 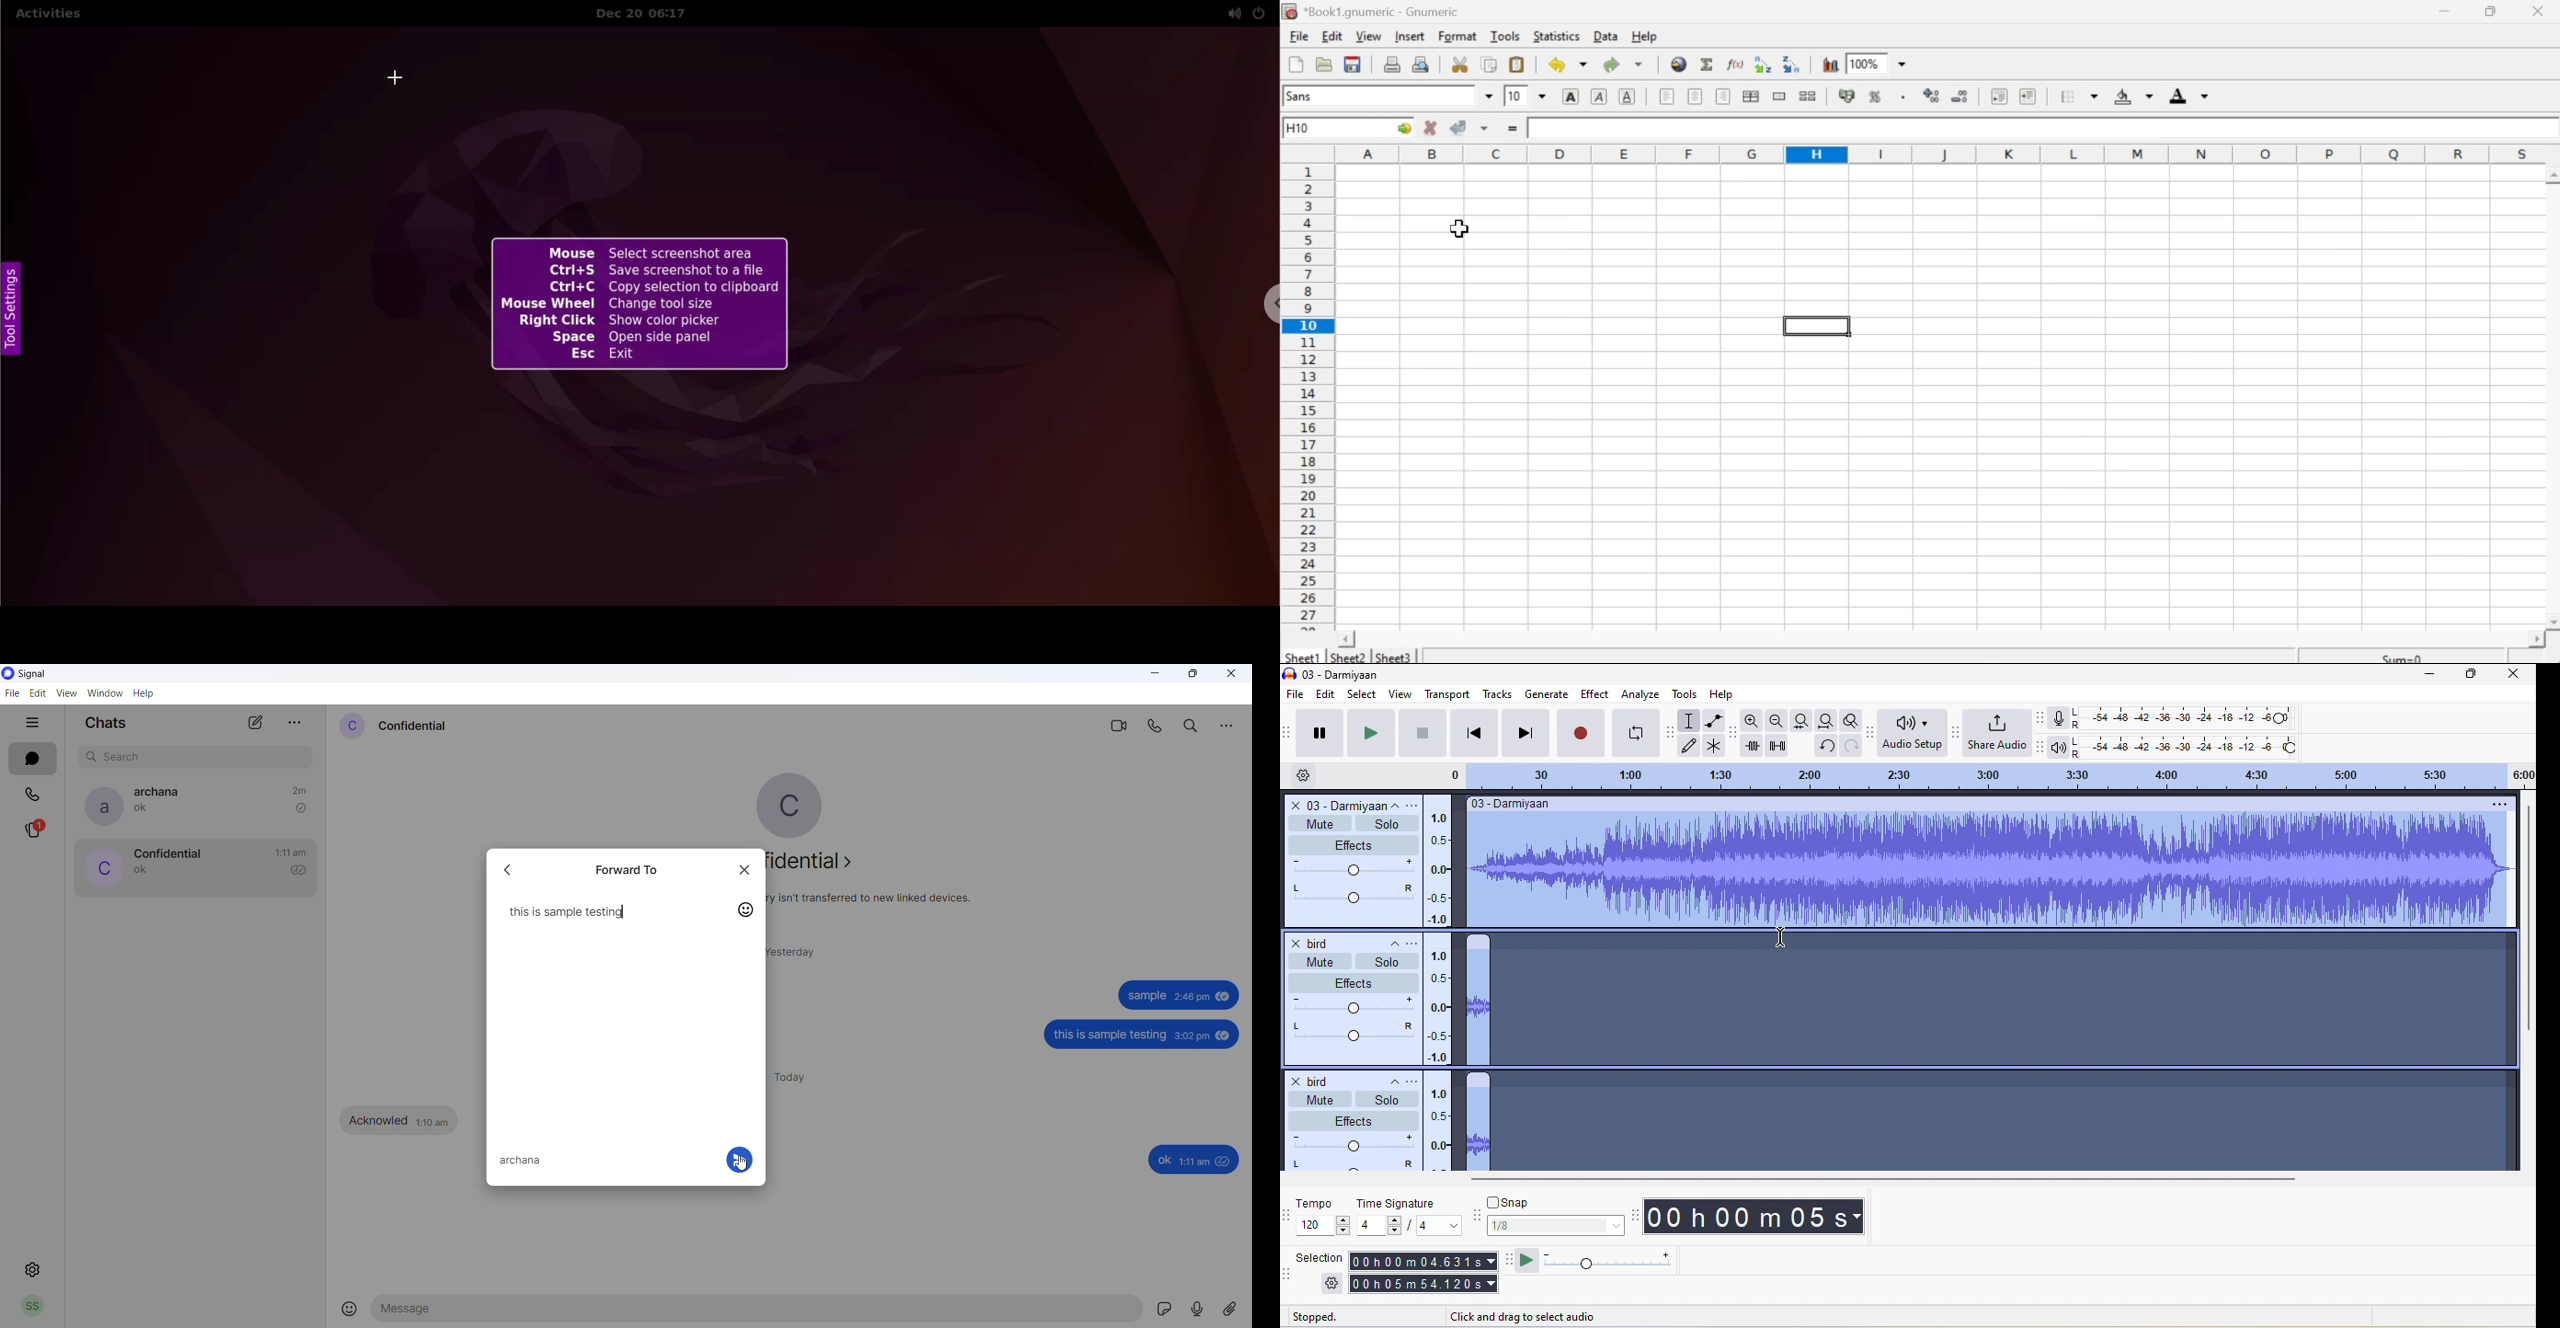 What do you see at coordinates (746, 912) in the screenshot?
I see `emojis` at bounding box center [746, 912].